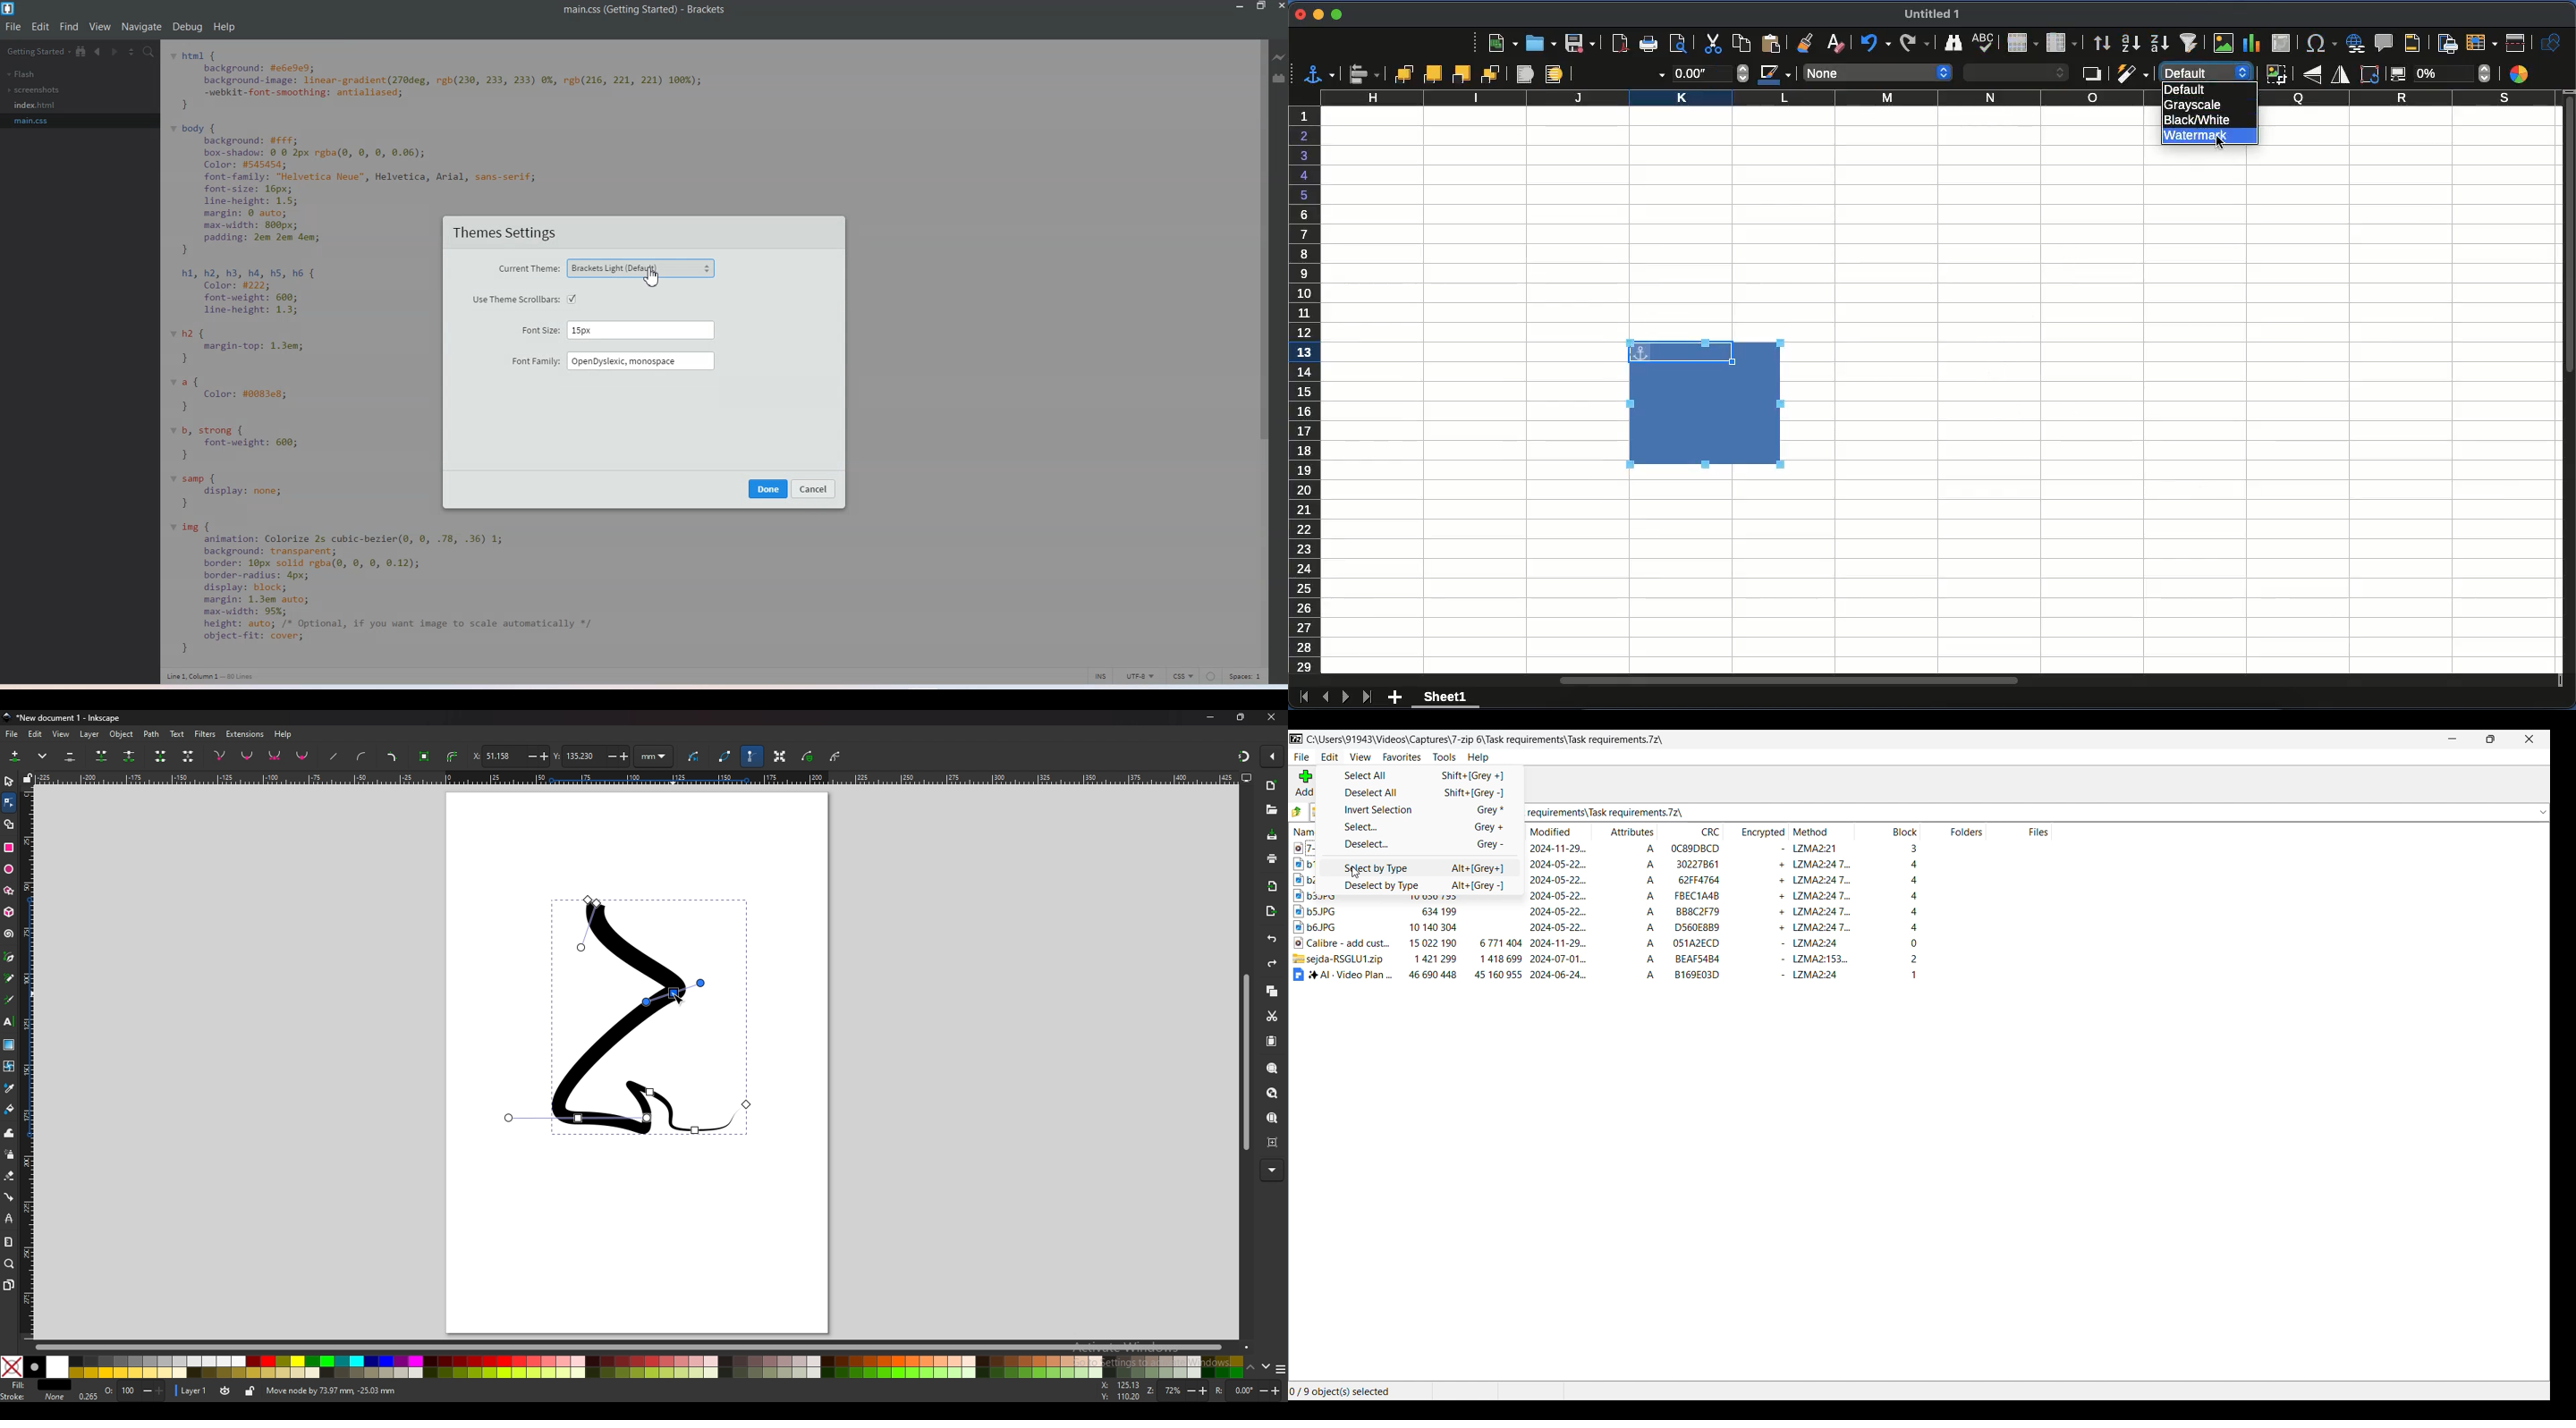 The image size is (2576, 1428). I want to click on new, so click(1271, 786).